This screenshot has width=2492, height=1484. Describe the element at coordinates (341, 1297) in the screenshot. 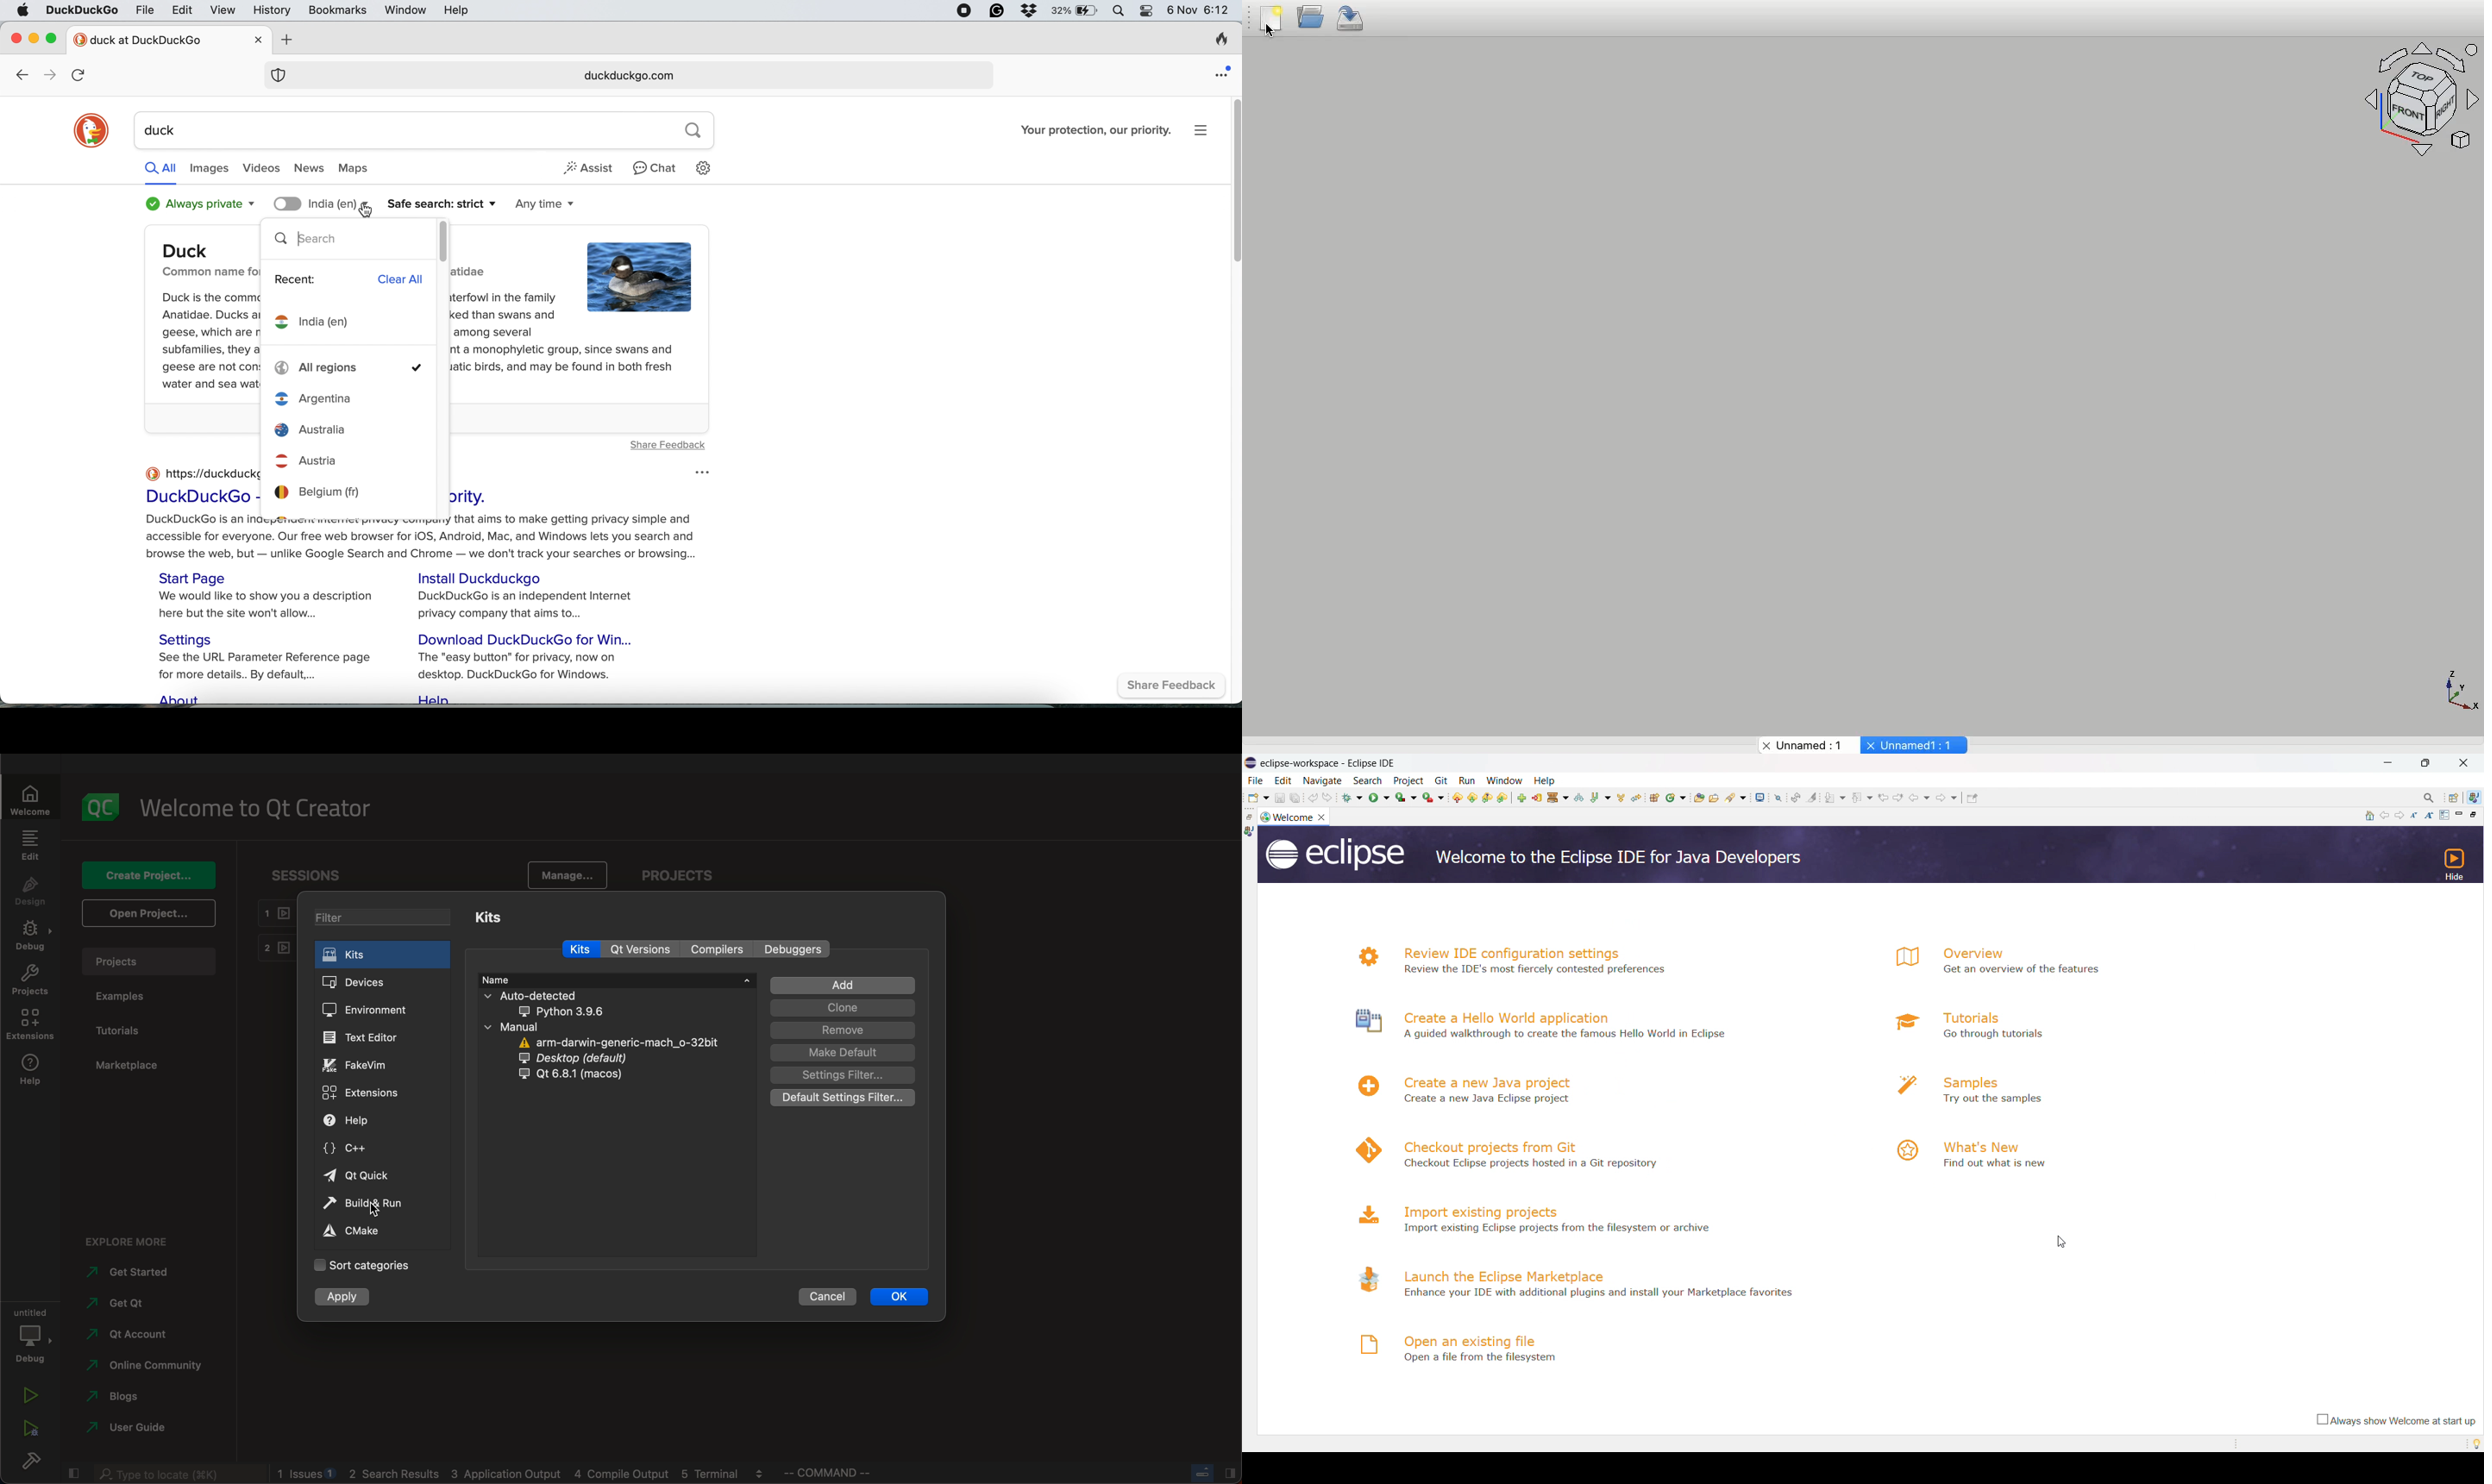

I see `apply` at that location.